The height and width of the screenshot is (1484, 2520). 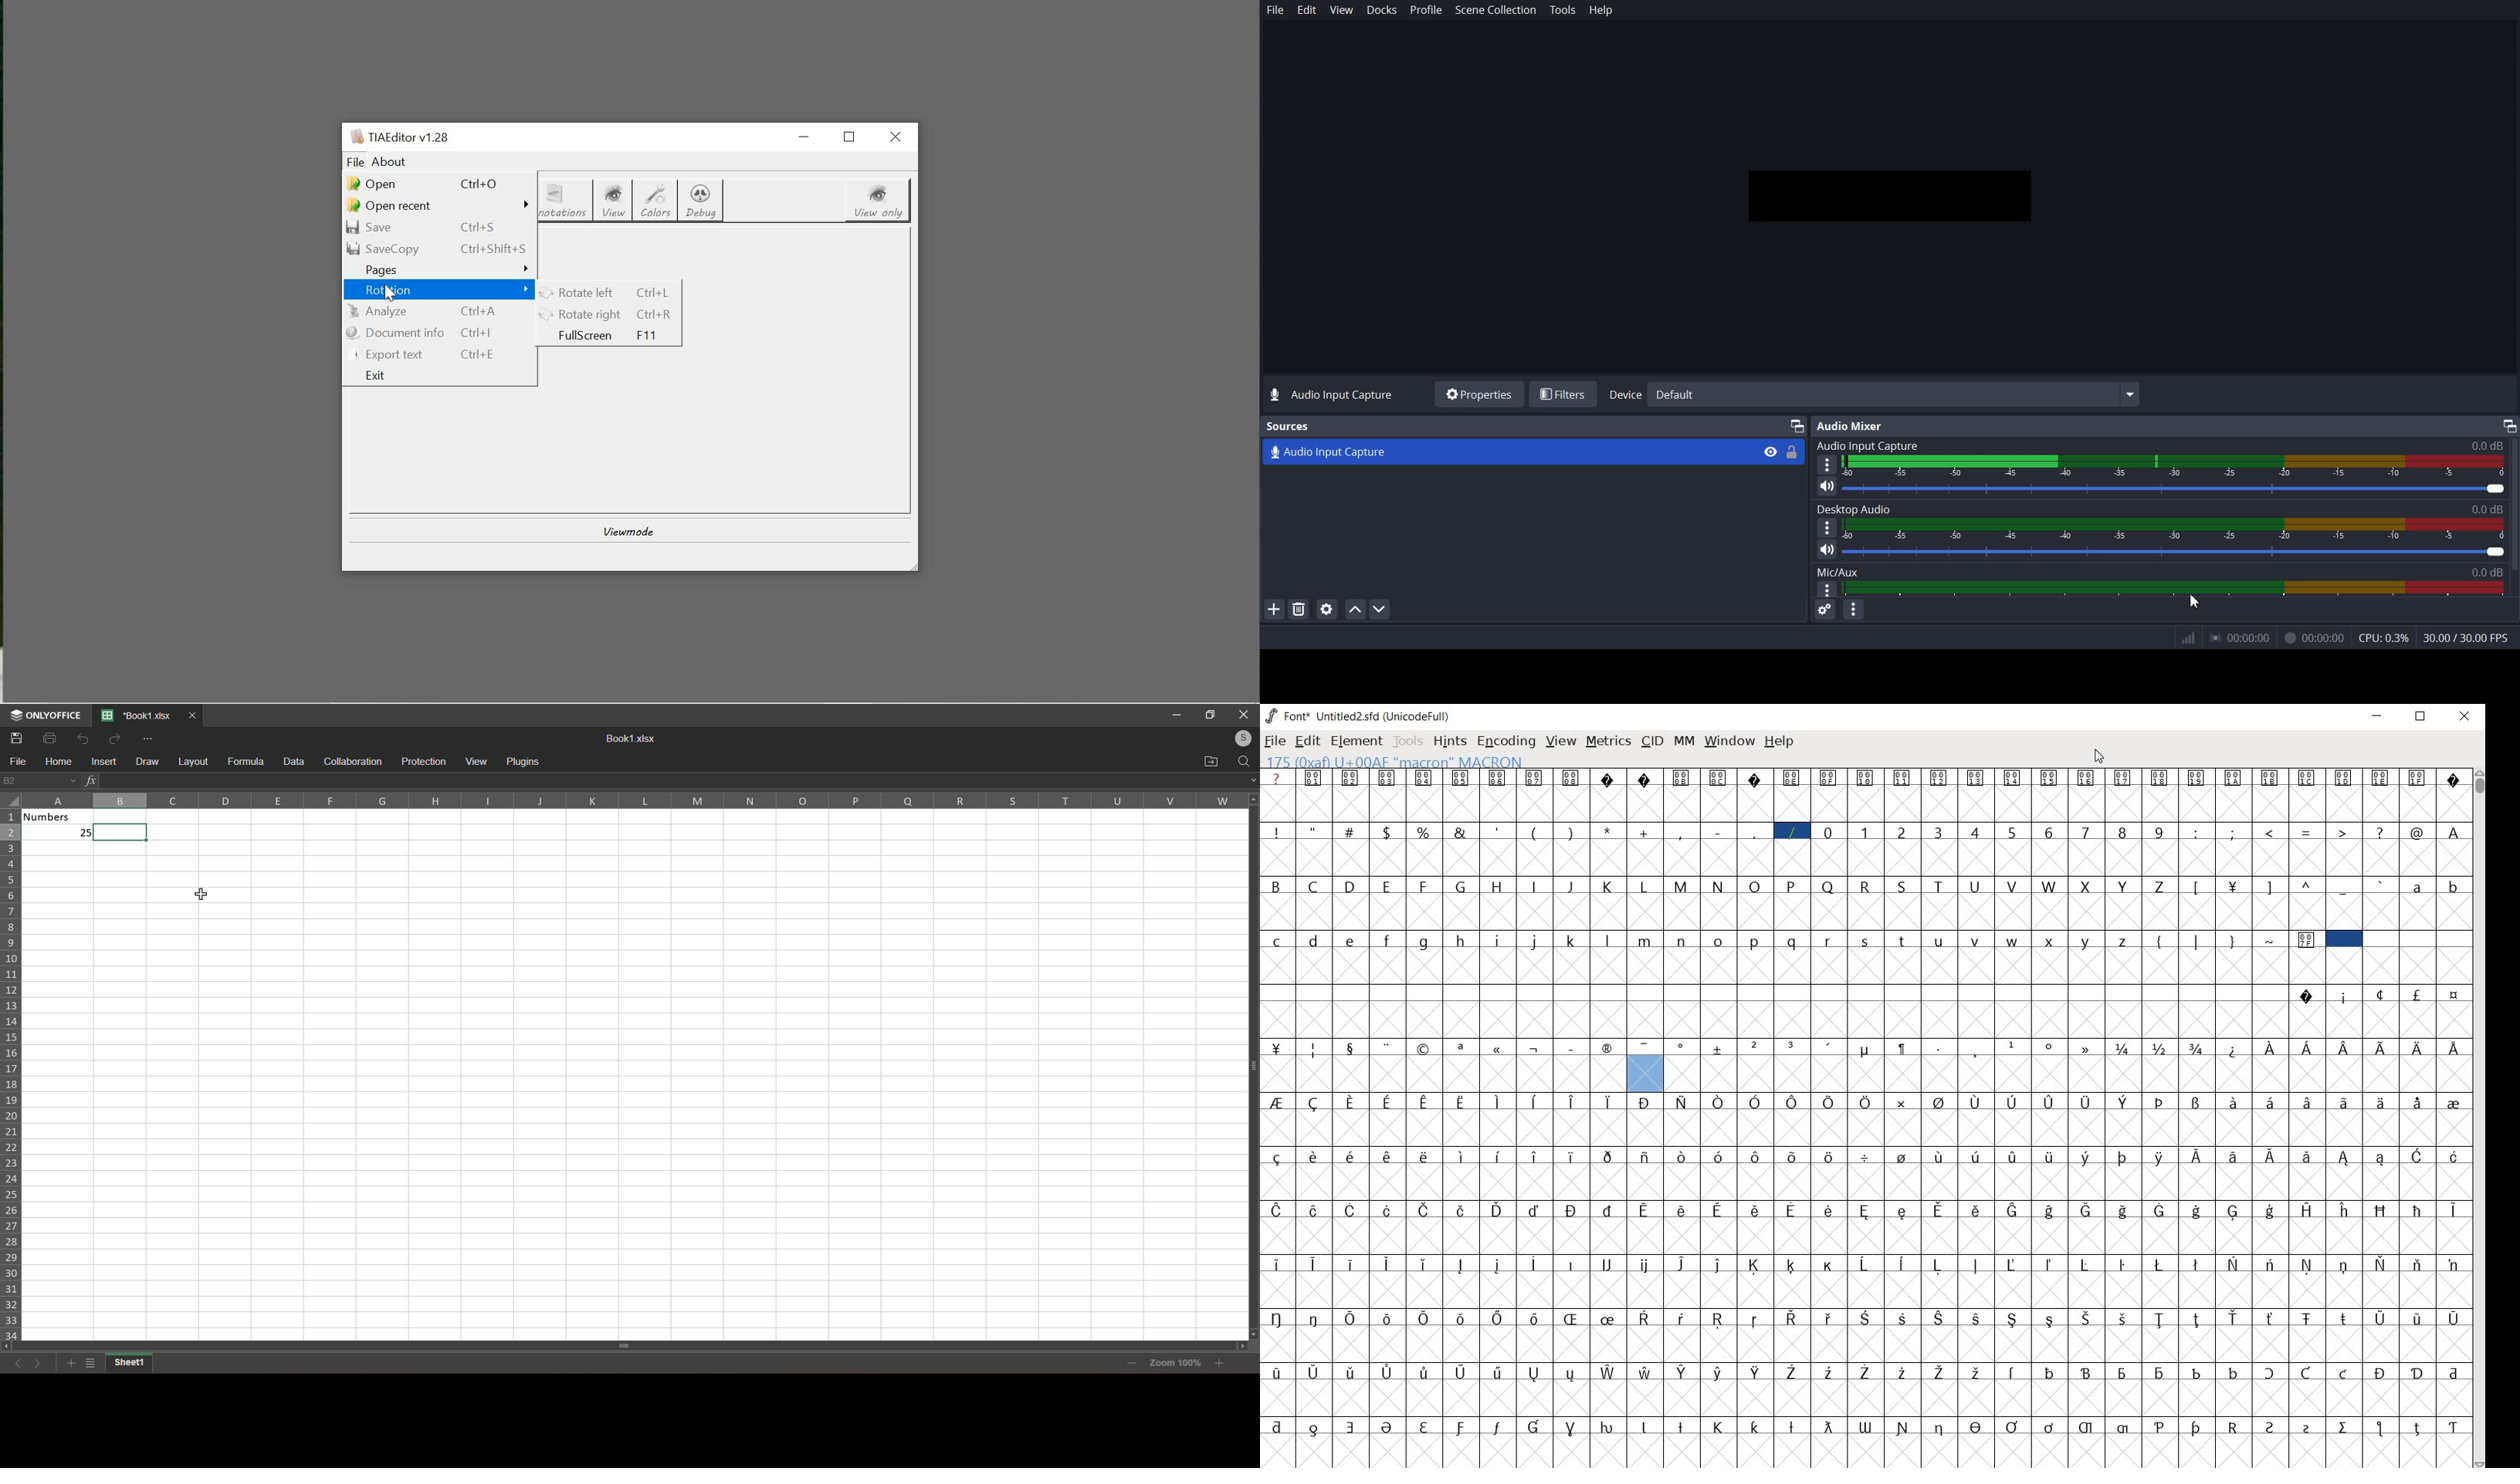 What do you see at coordinates (1718, 1264) in the screenshot?
I see `Symbol` at bounding box center [1718, 1264].